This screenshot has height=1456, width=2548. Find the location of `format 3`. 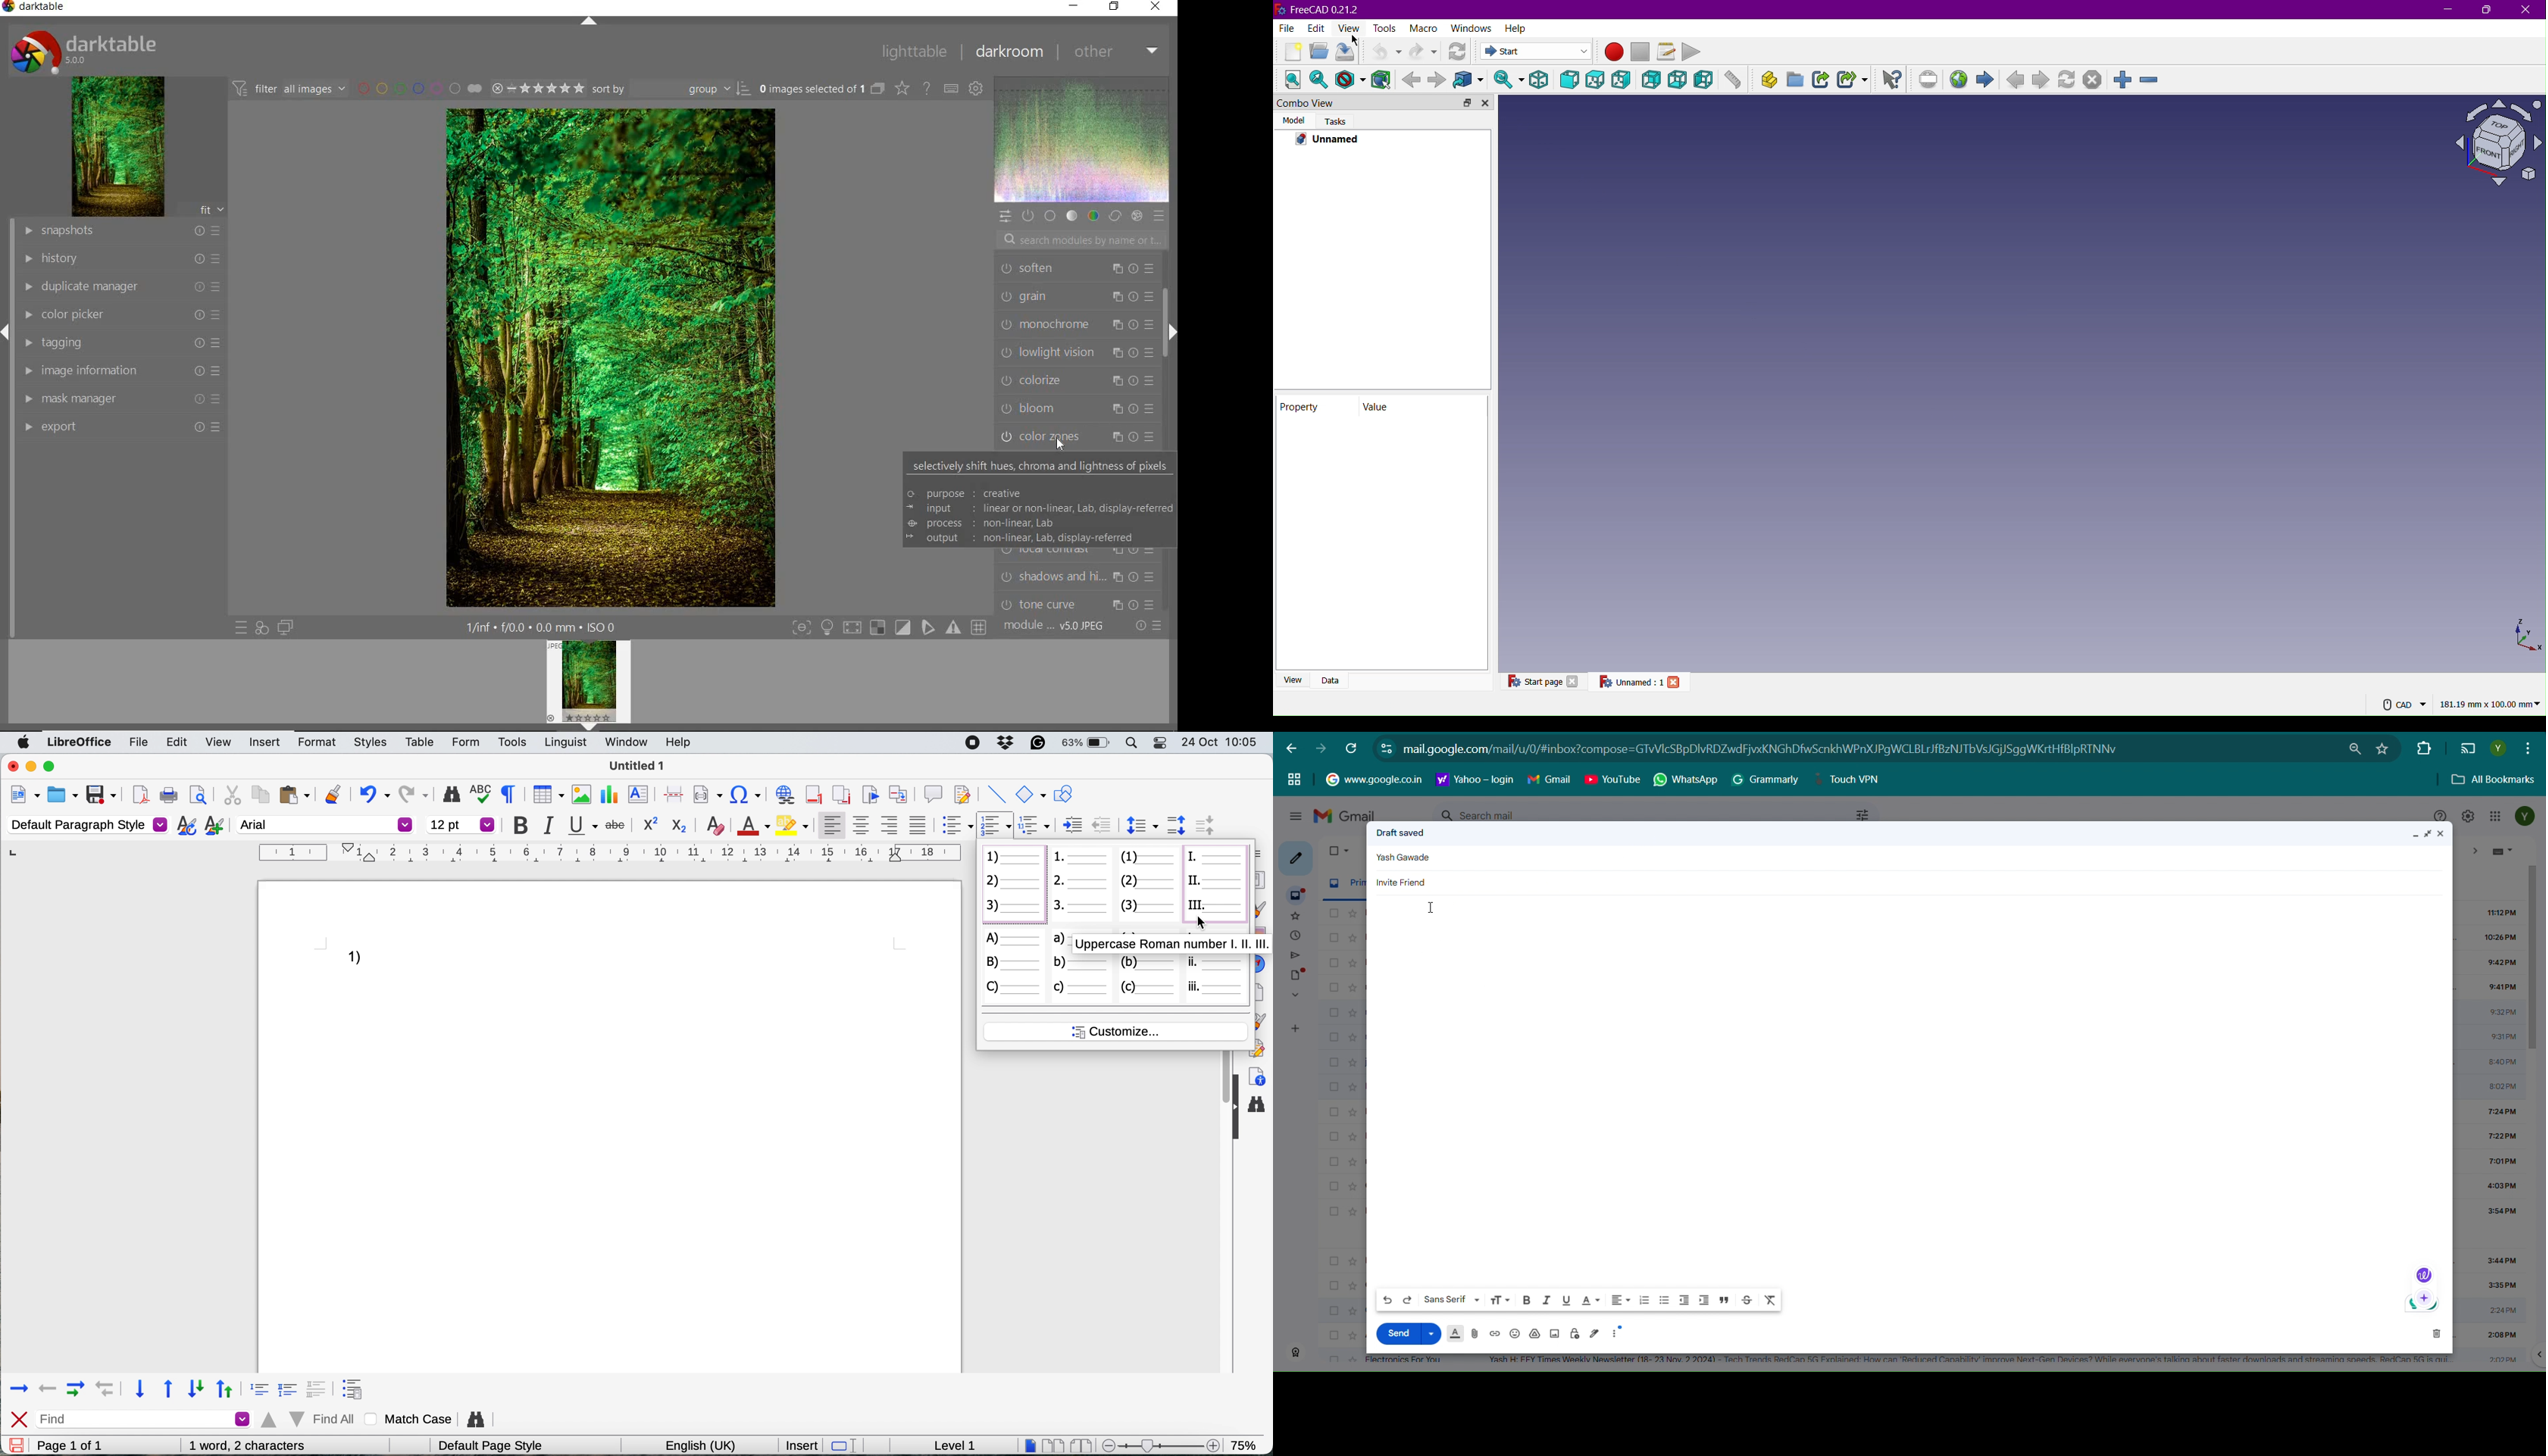

format 3 is located at coordinates (320, 1387).